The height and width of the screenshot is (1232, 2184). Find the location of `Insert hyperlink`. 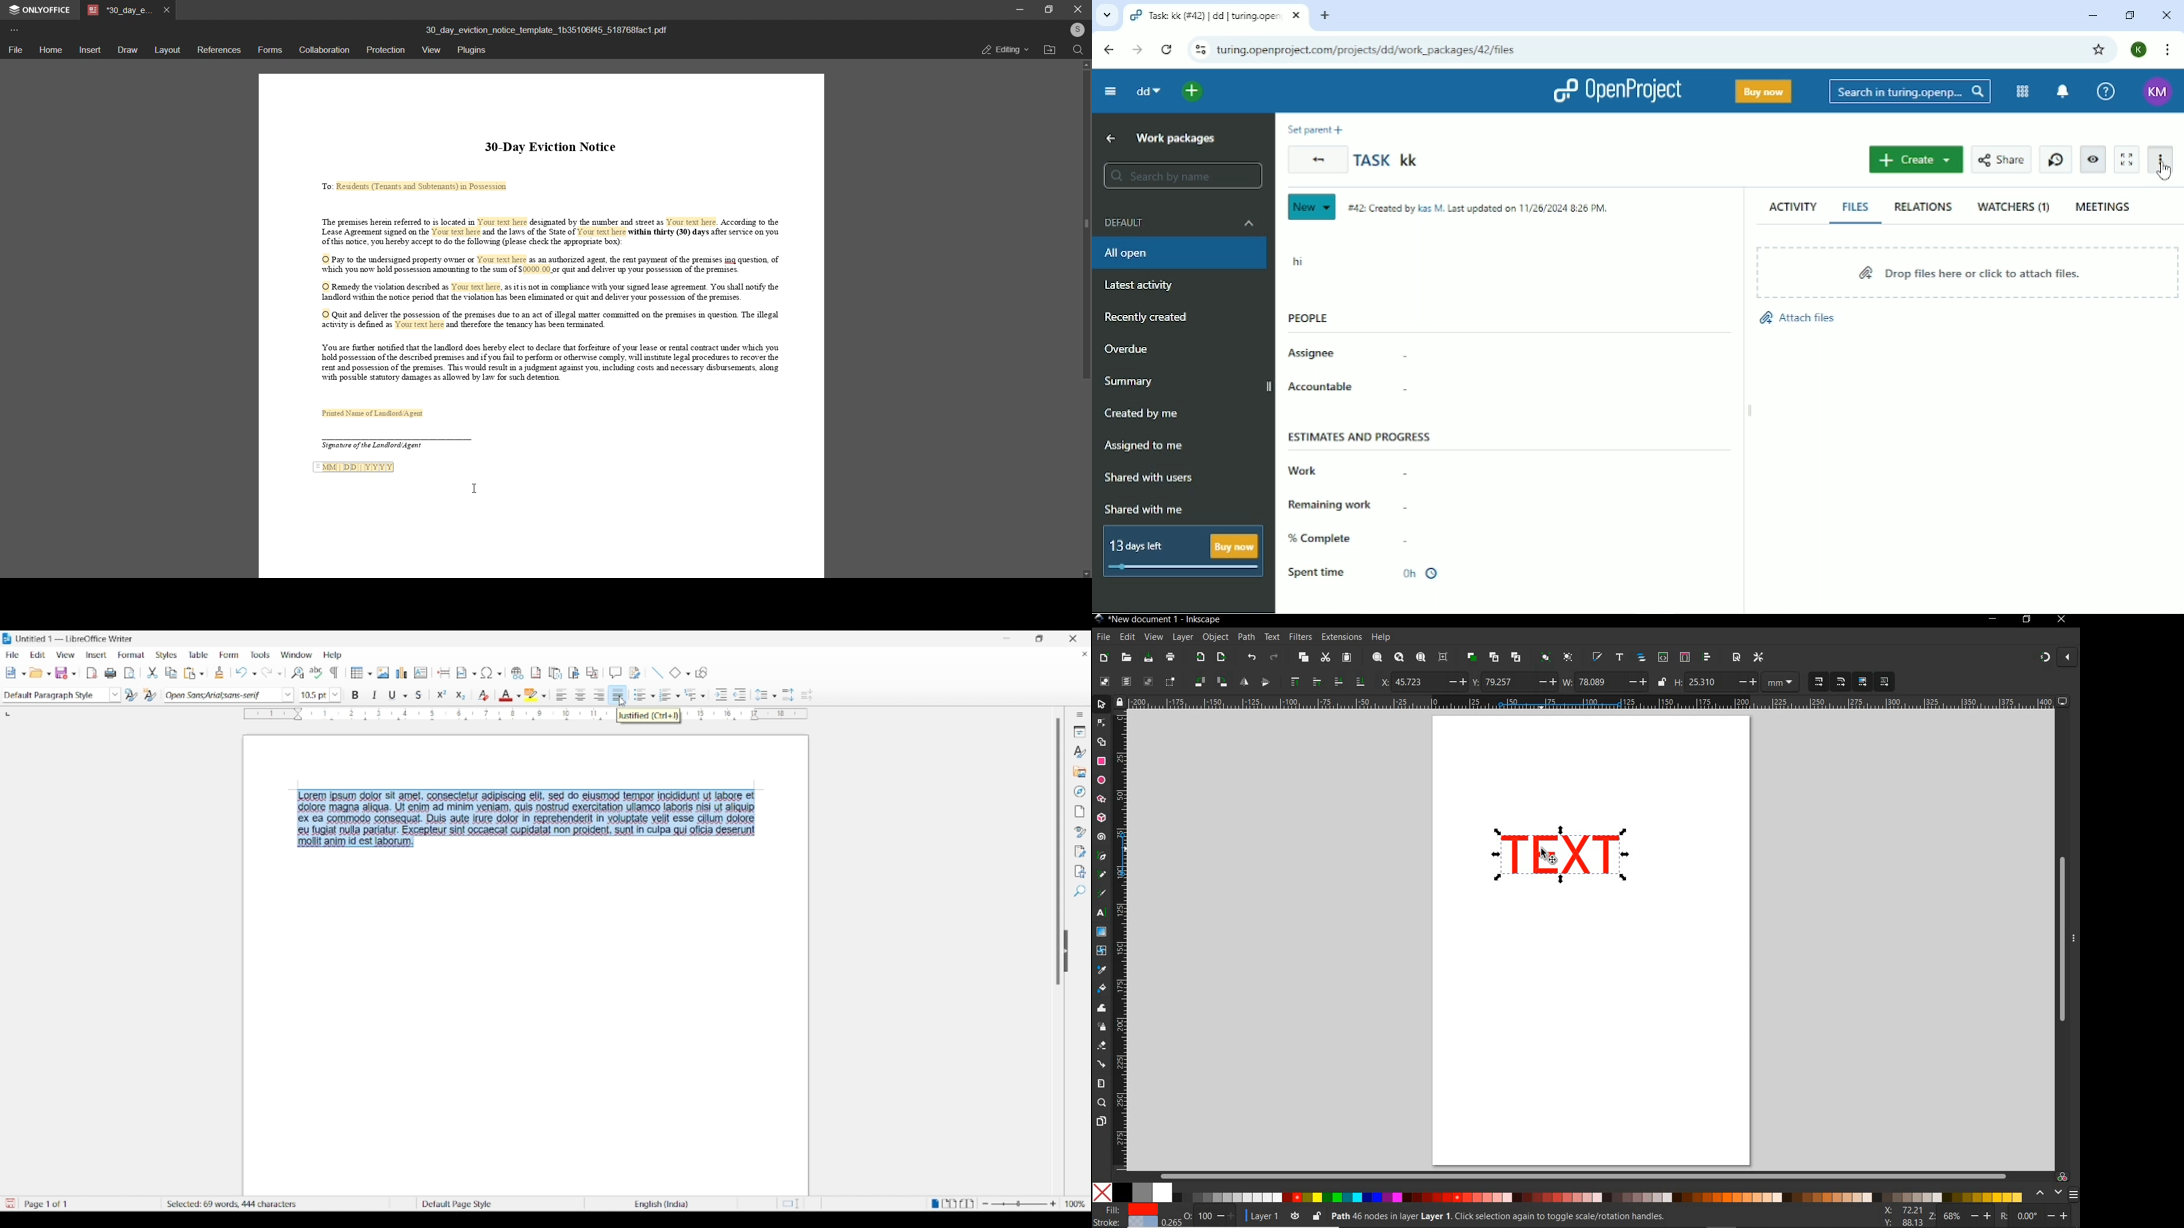

Insert hyperlink is located at coordinates (517, 673).